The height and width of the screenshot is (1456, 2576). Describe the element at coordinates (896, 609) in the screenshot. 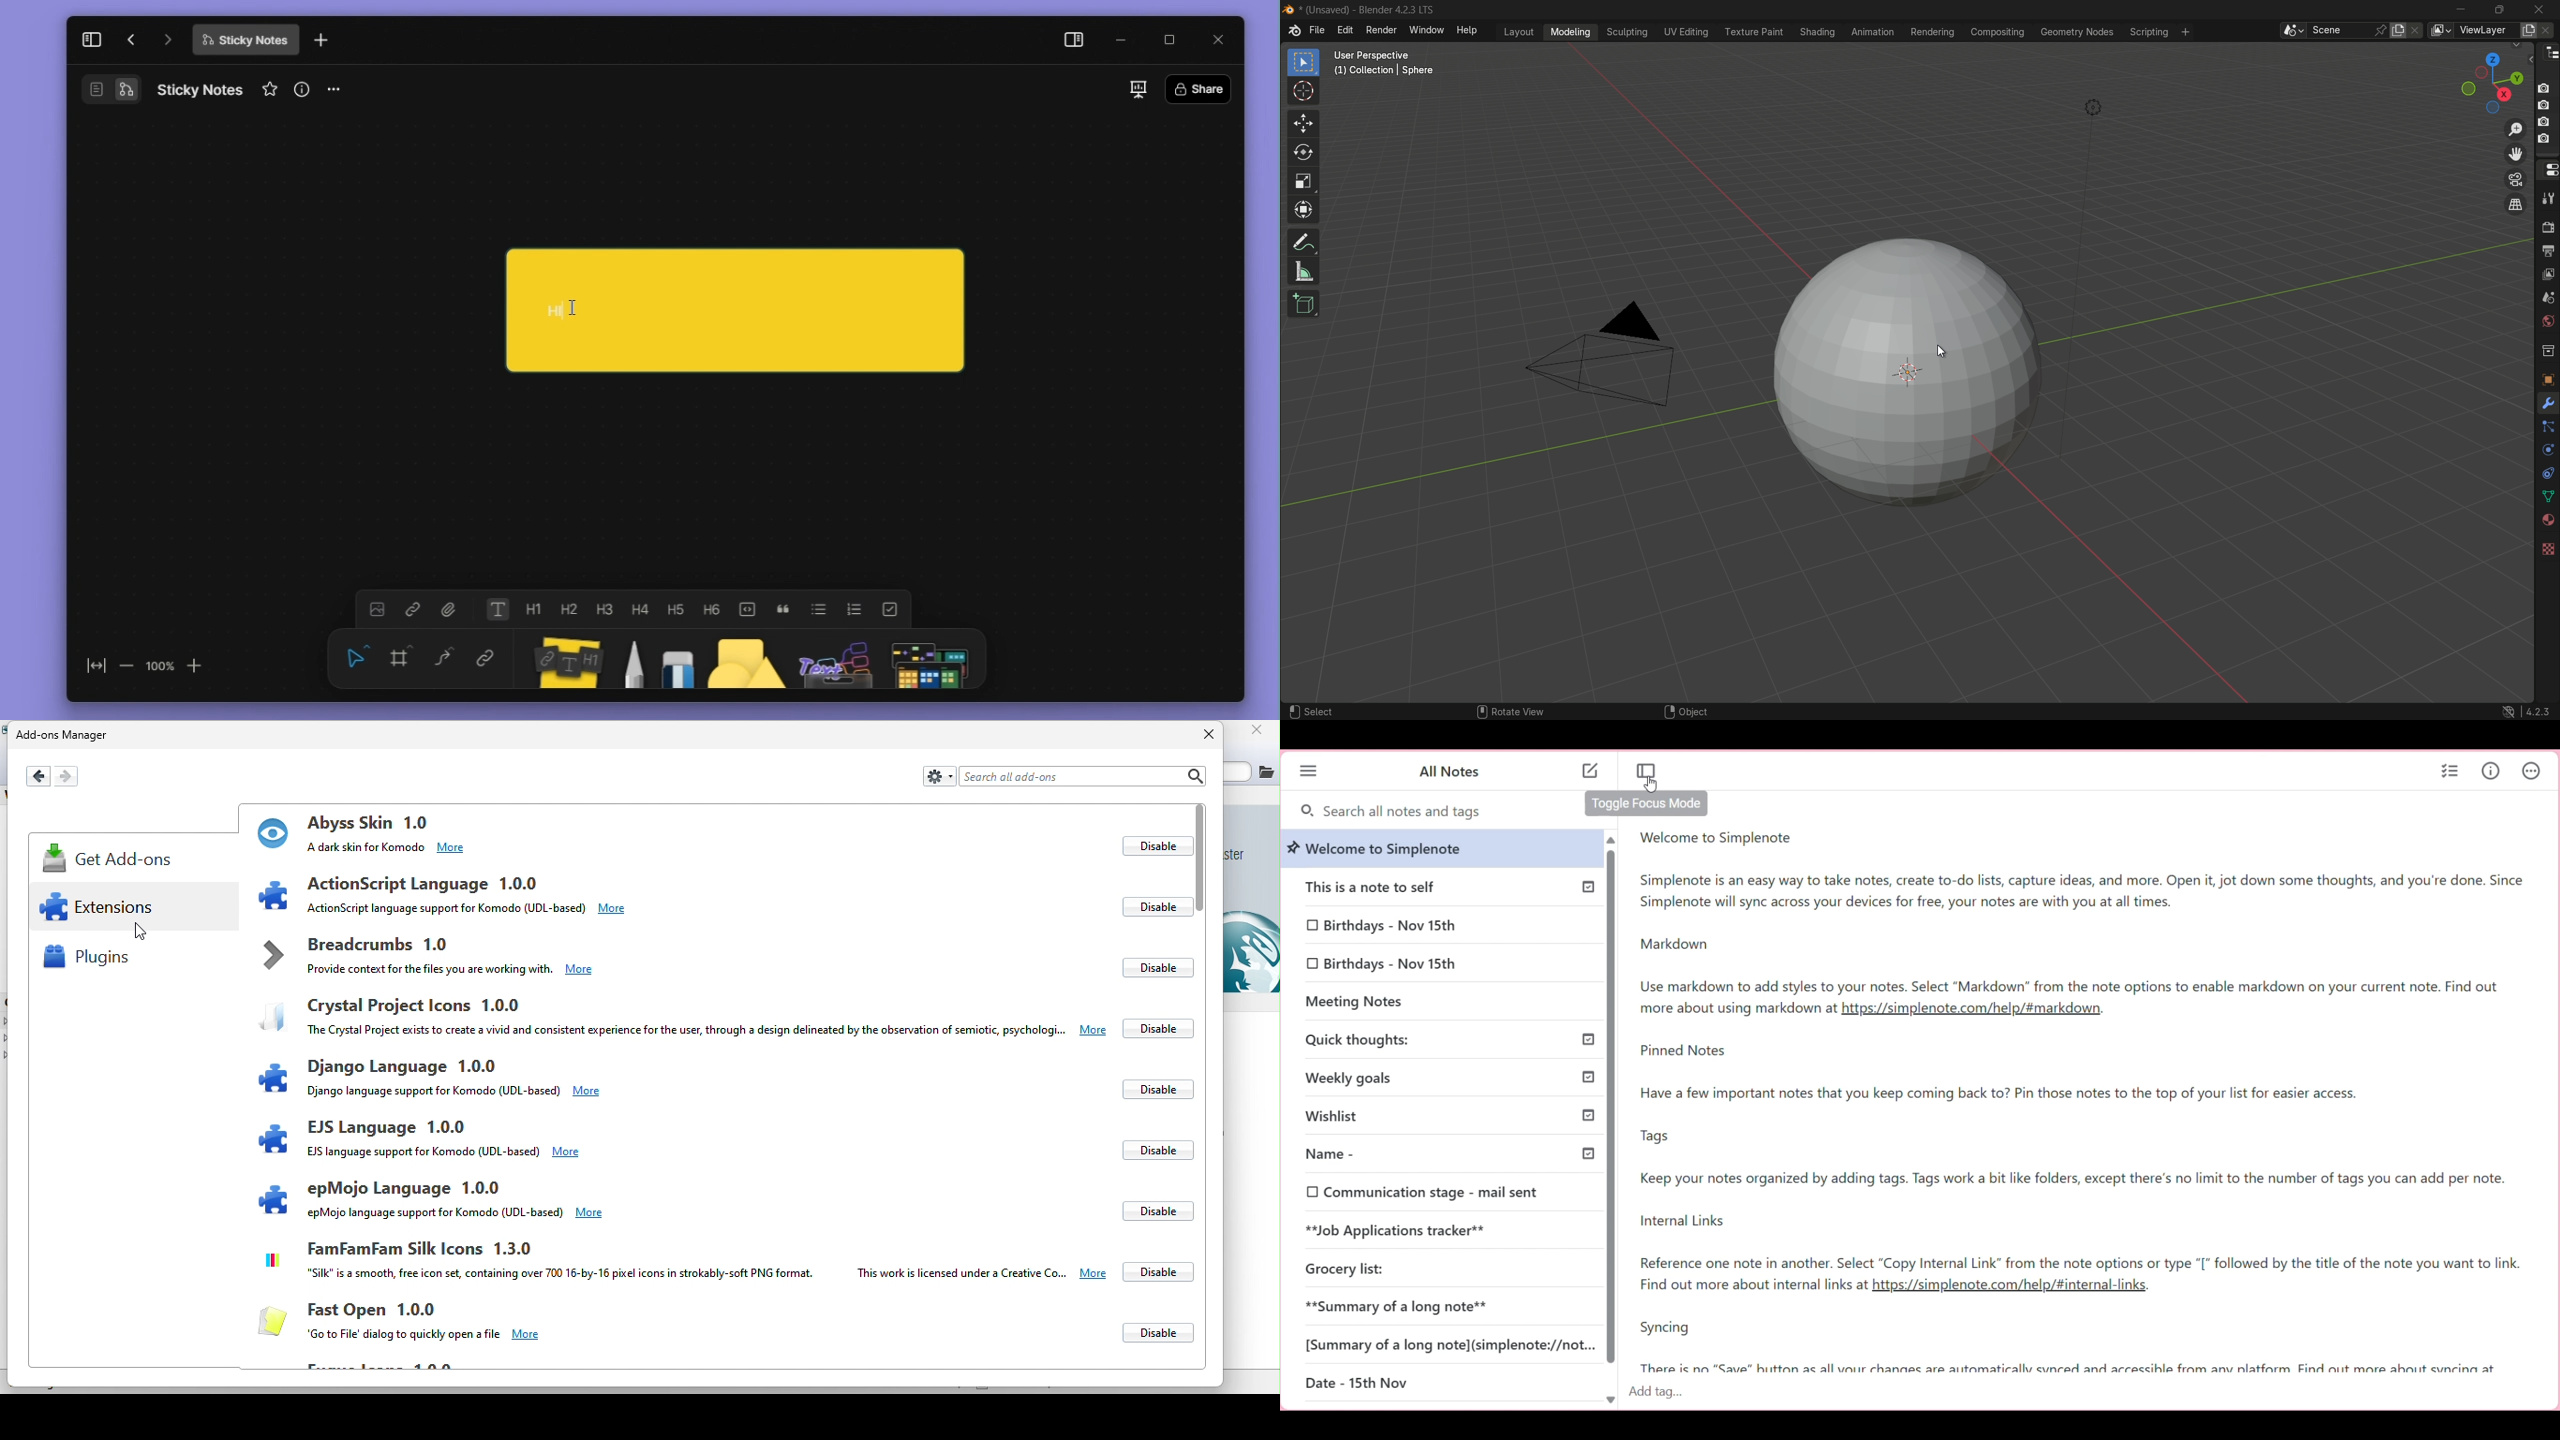

I see `check list` at that location.